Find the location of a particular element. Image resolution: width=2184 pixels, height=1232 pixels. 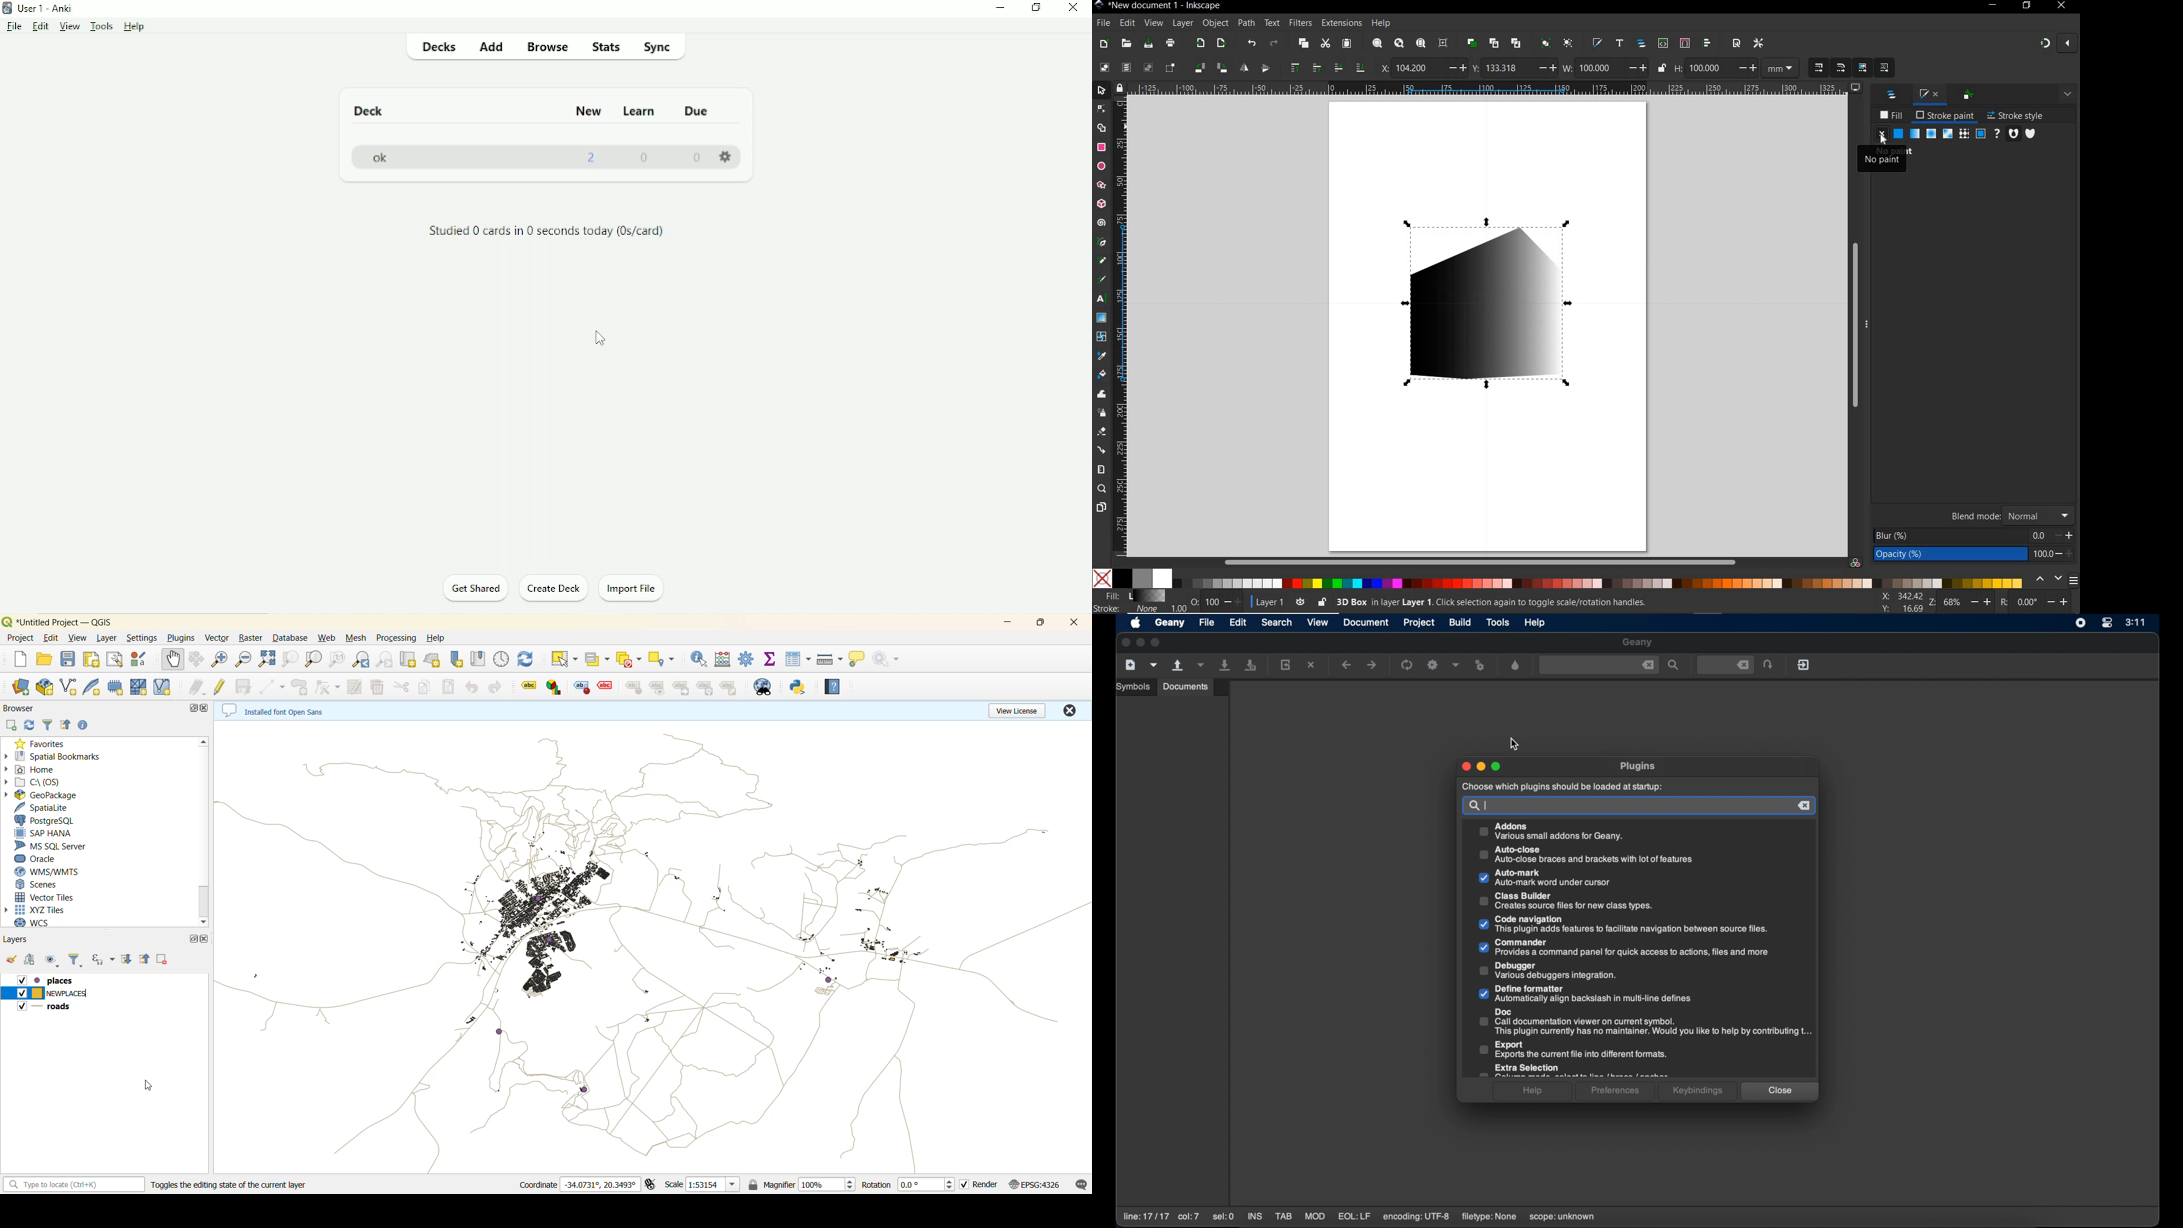

spatialite is located at coordinates (44, 807).